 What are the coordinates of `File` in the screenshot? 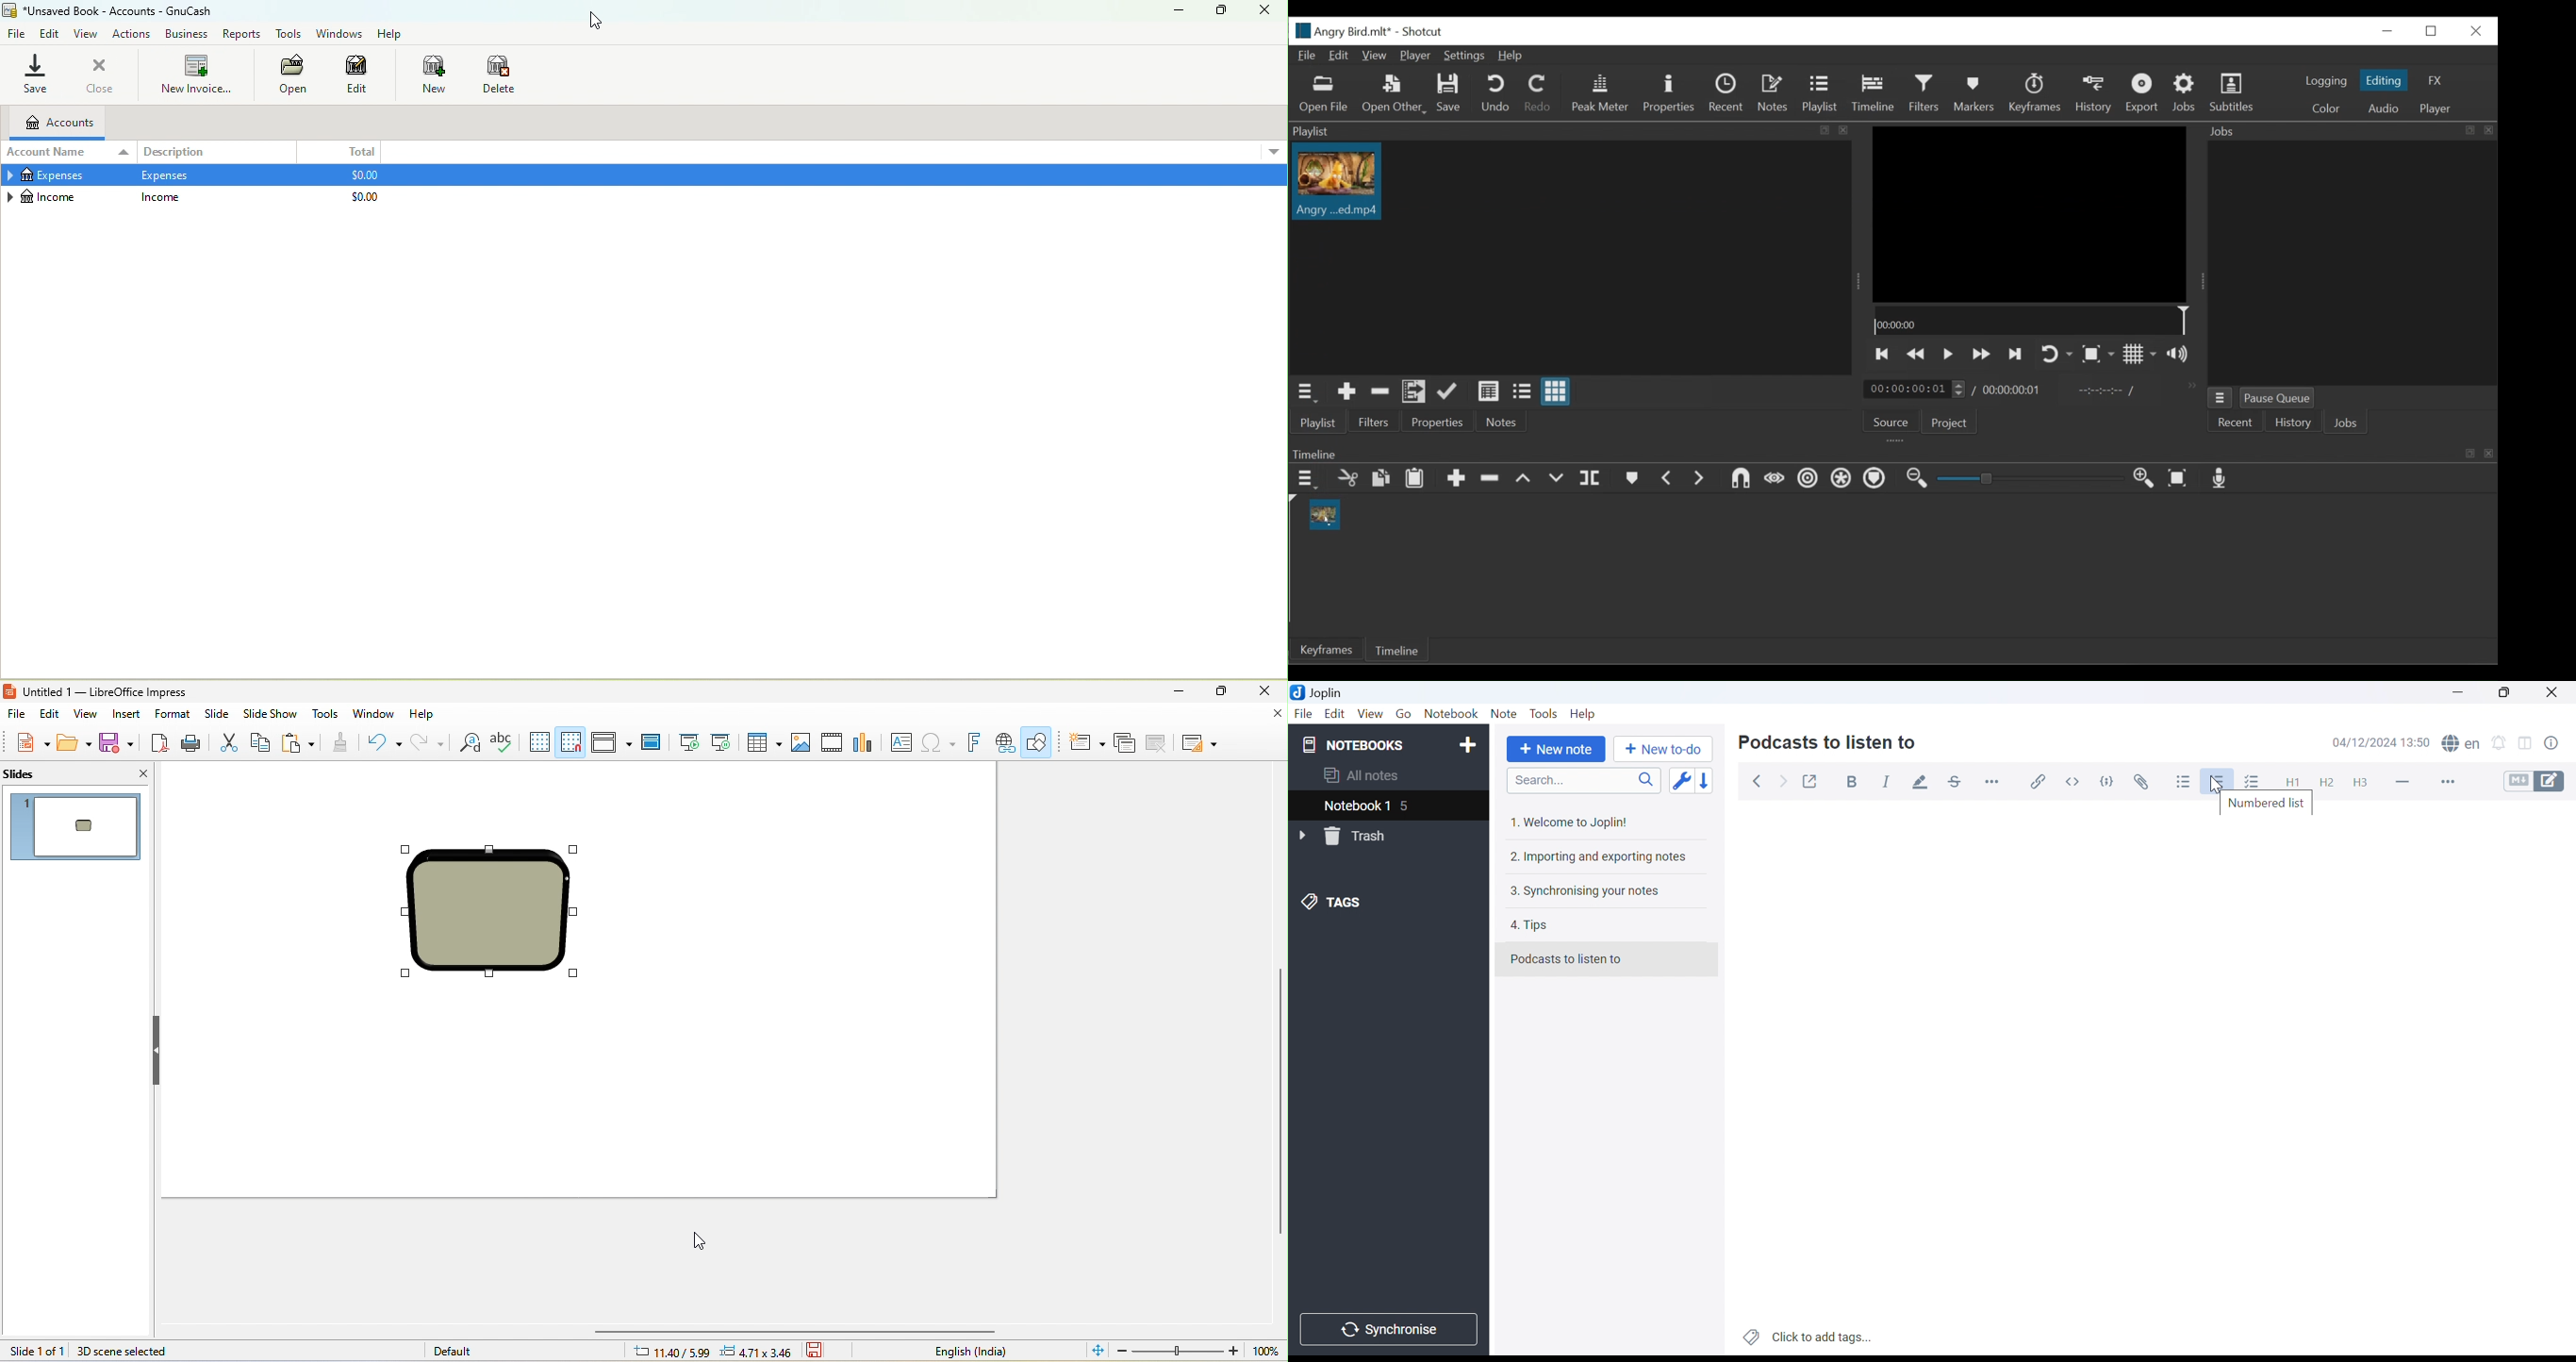 It's located at (1306, 56).